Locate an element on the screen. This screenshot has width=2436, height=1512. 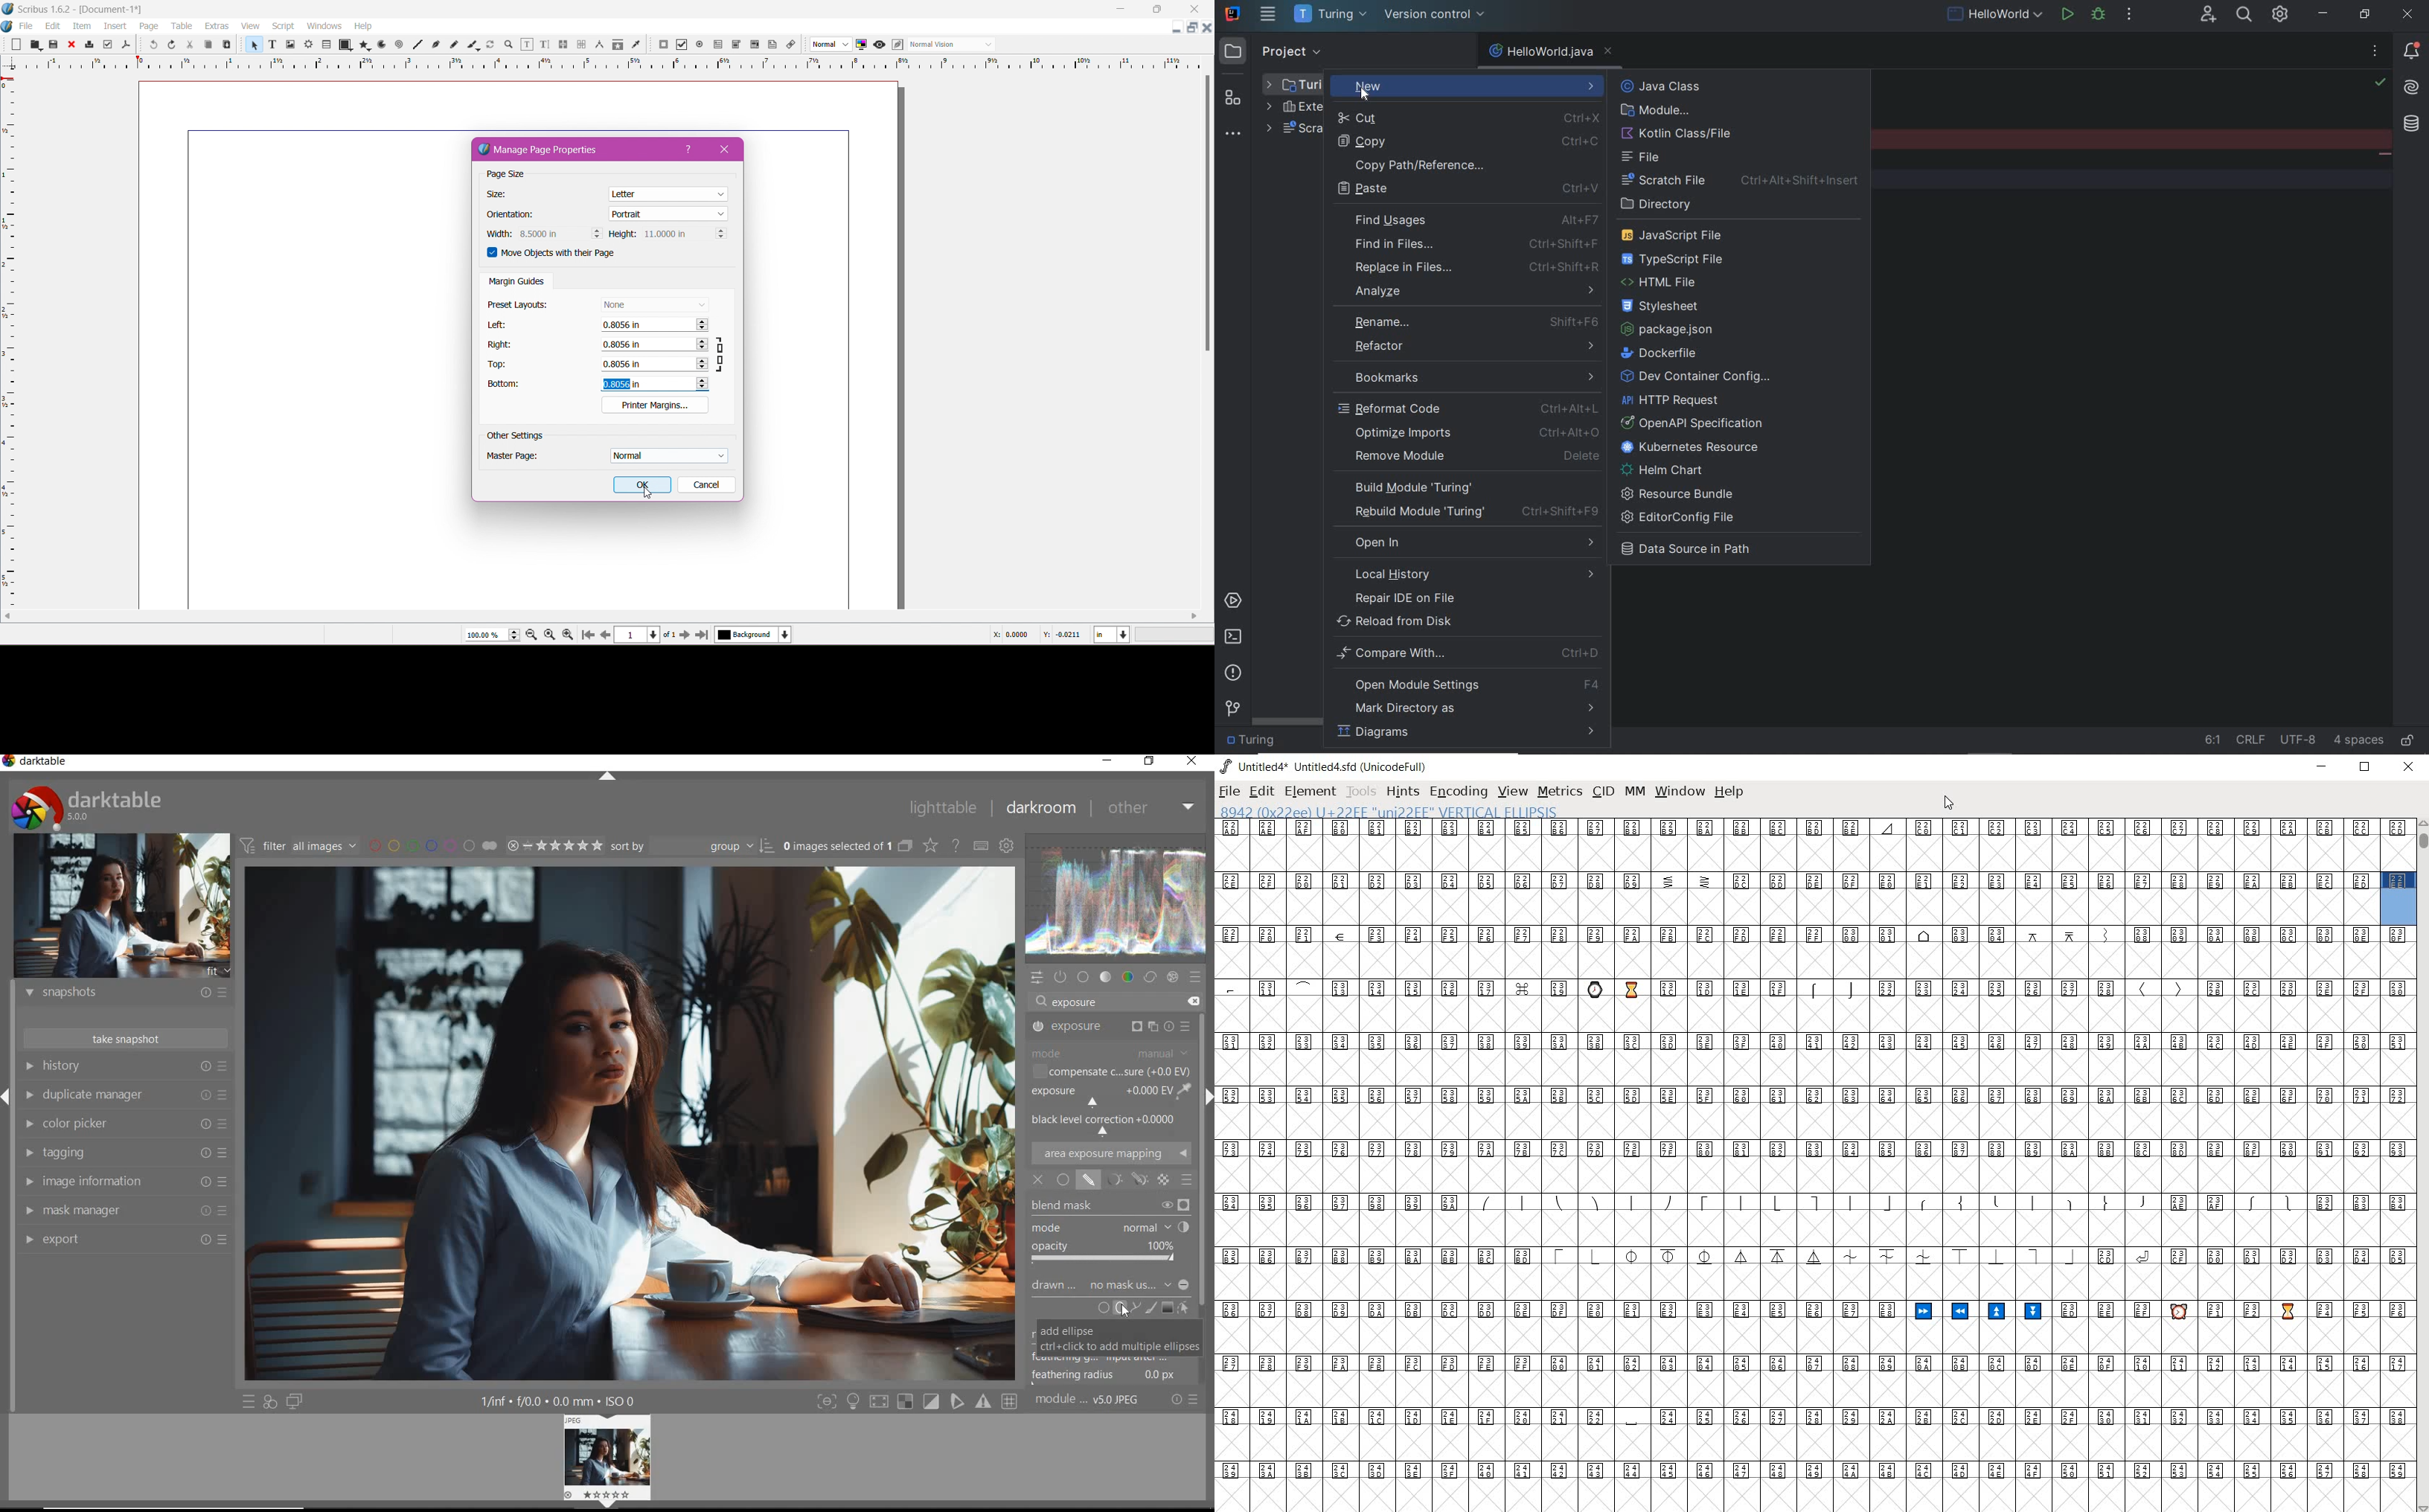
Copy is located at coordinates (207, 44).